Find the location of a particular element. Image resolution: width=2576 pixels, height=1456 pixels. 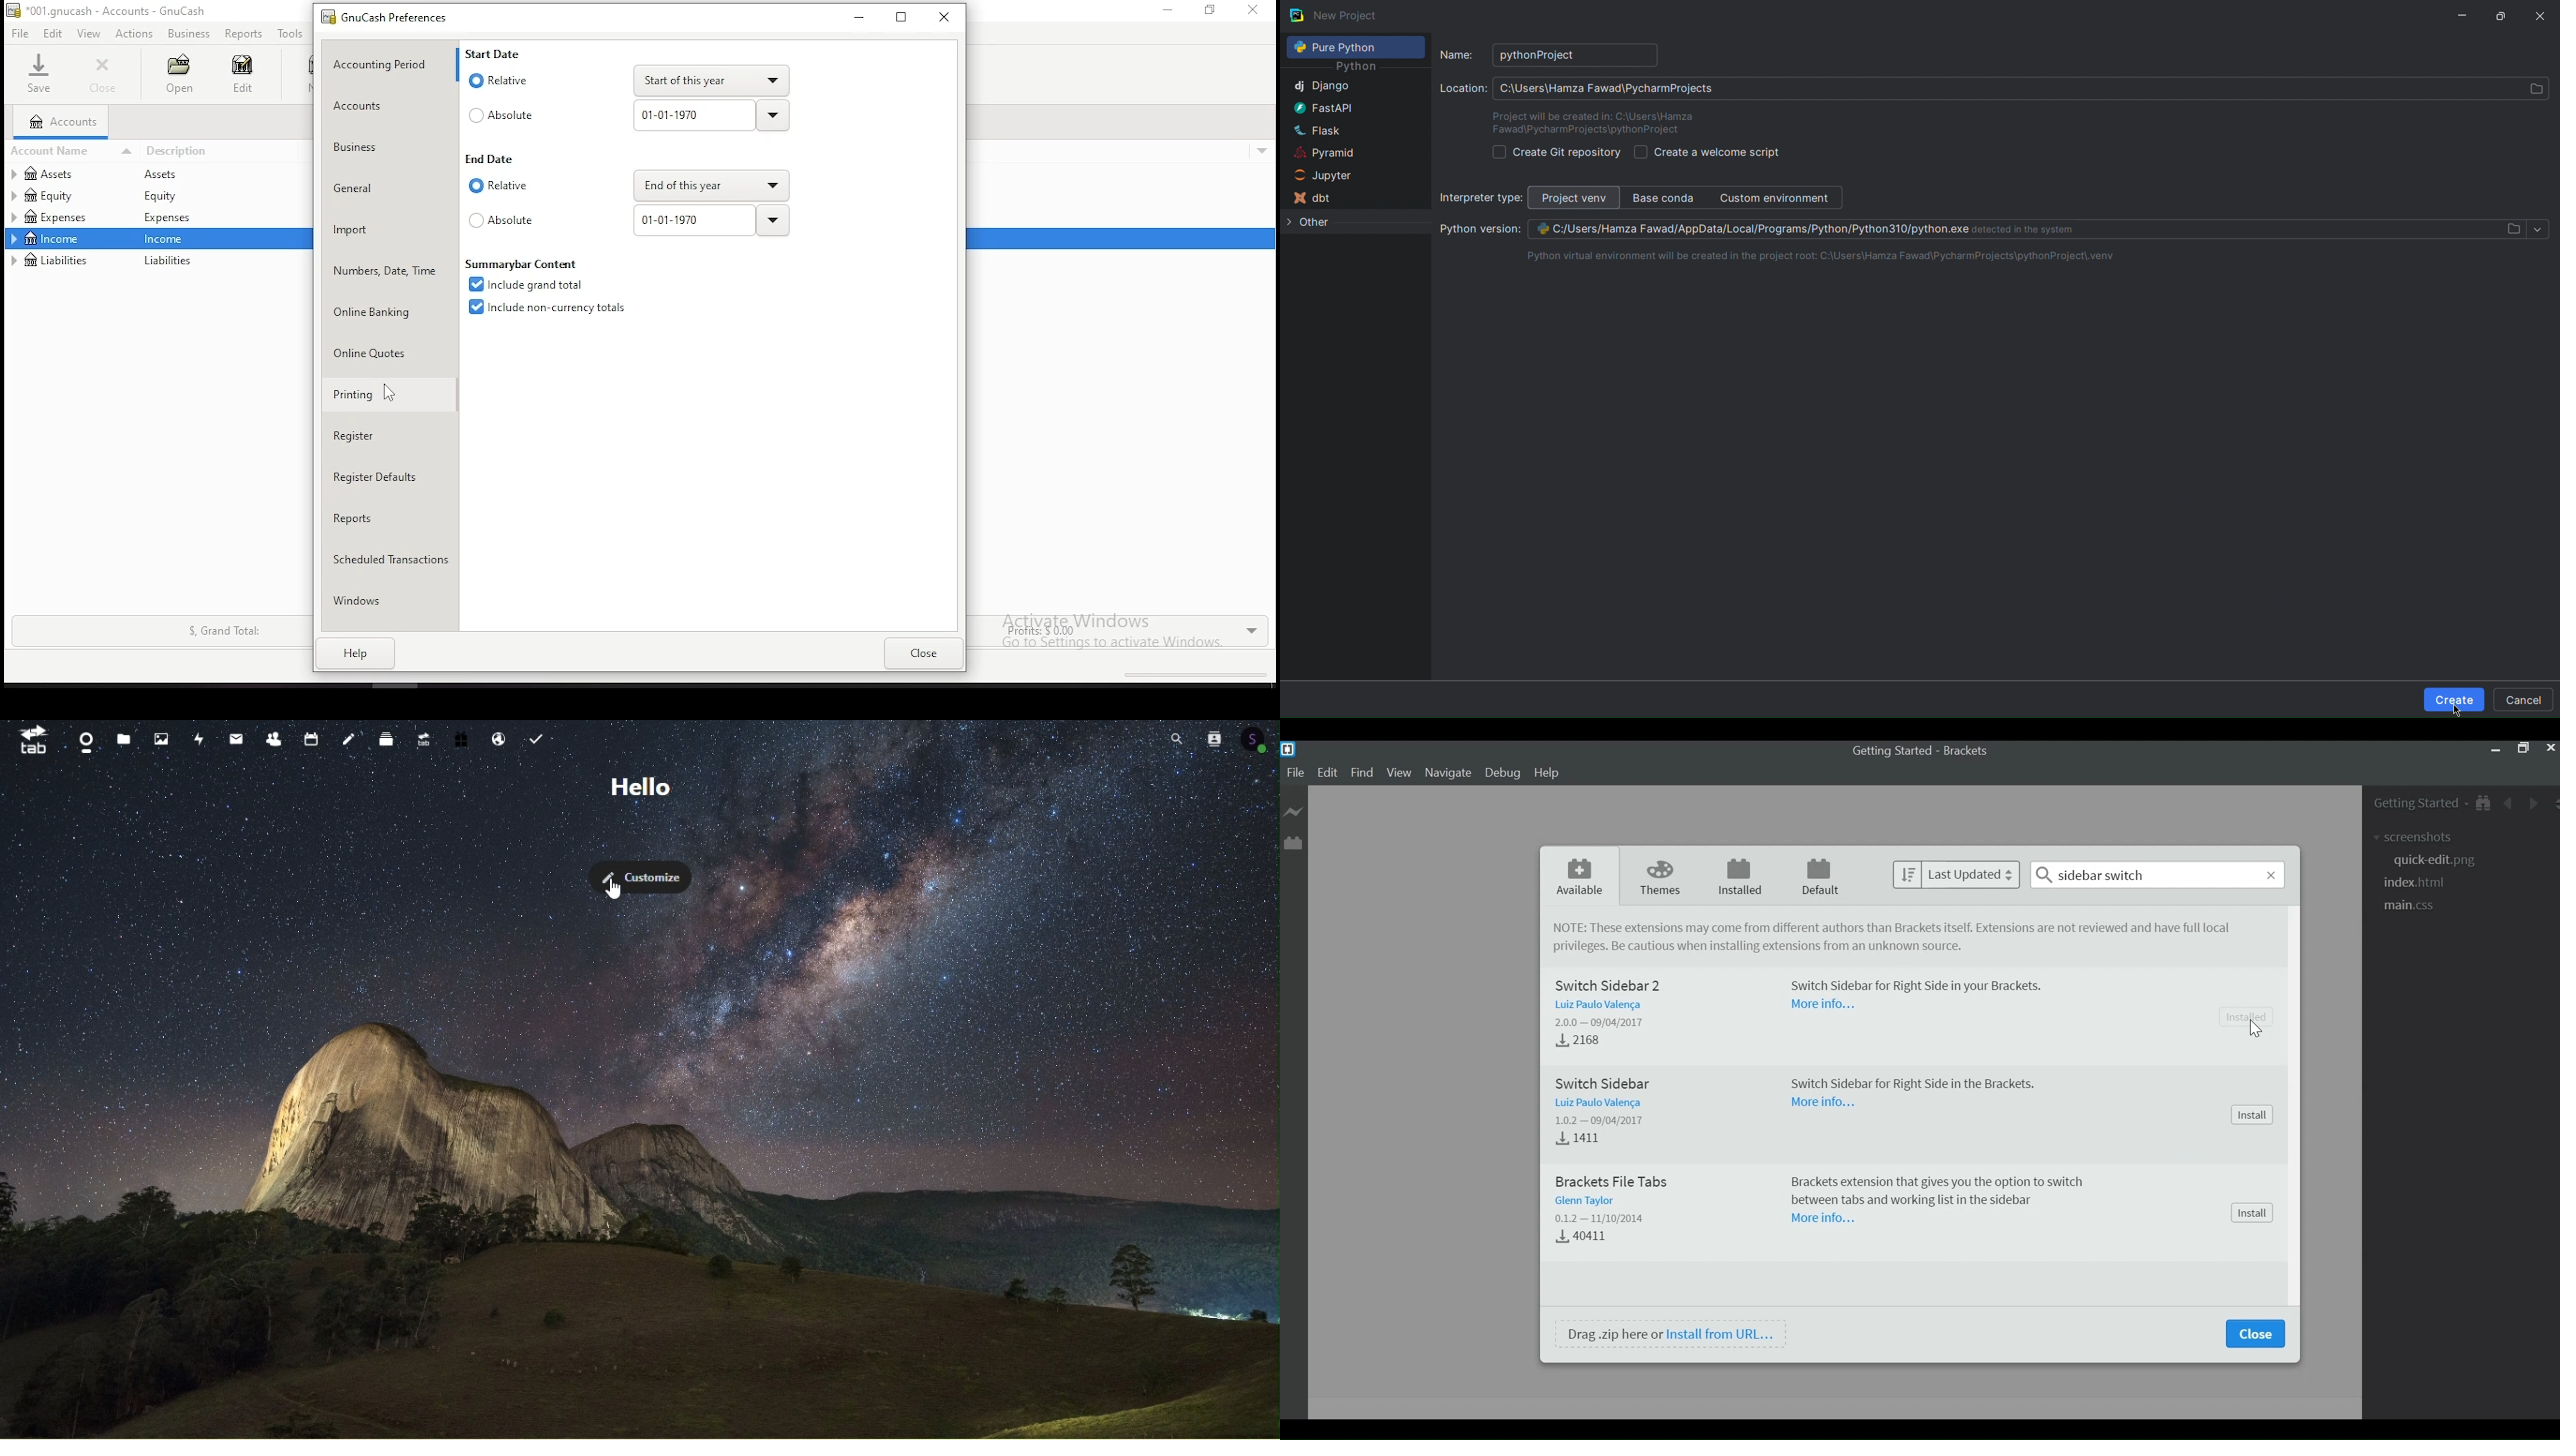

2.0.0 — 09/04/2017 is located at coordinates (1607, 1023).